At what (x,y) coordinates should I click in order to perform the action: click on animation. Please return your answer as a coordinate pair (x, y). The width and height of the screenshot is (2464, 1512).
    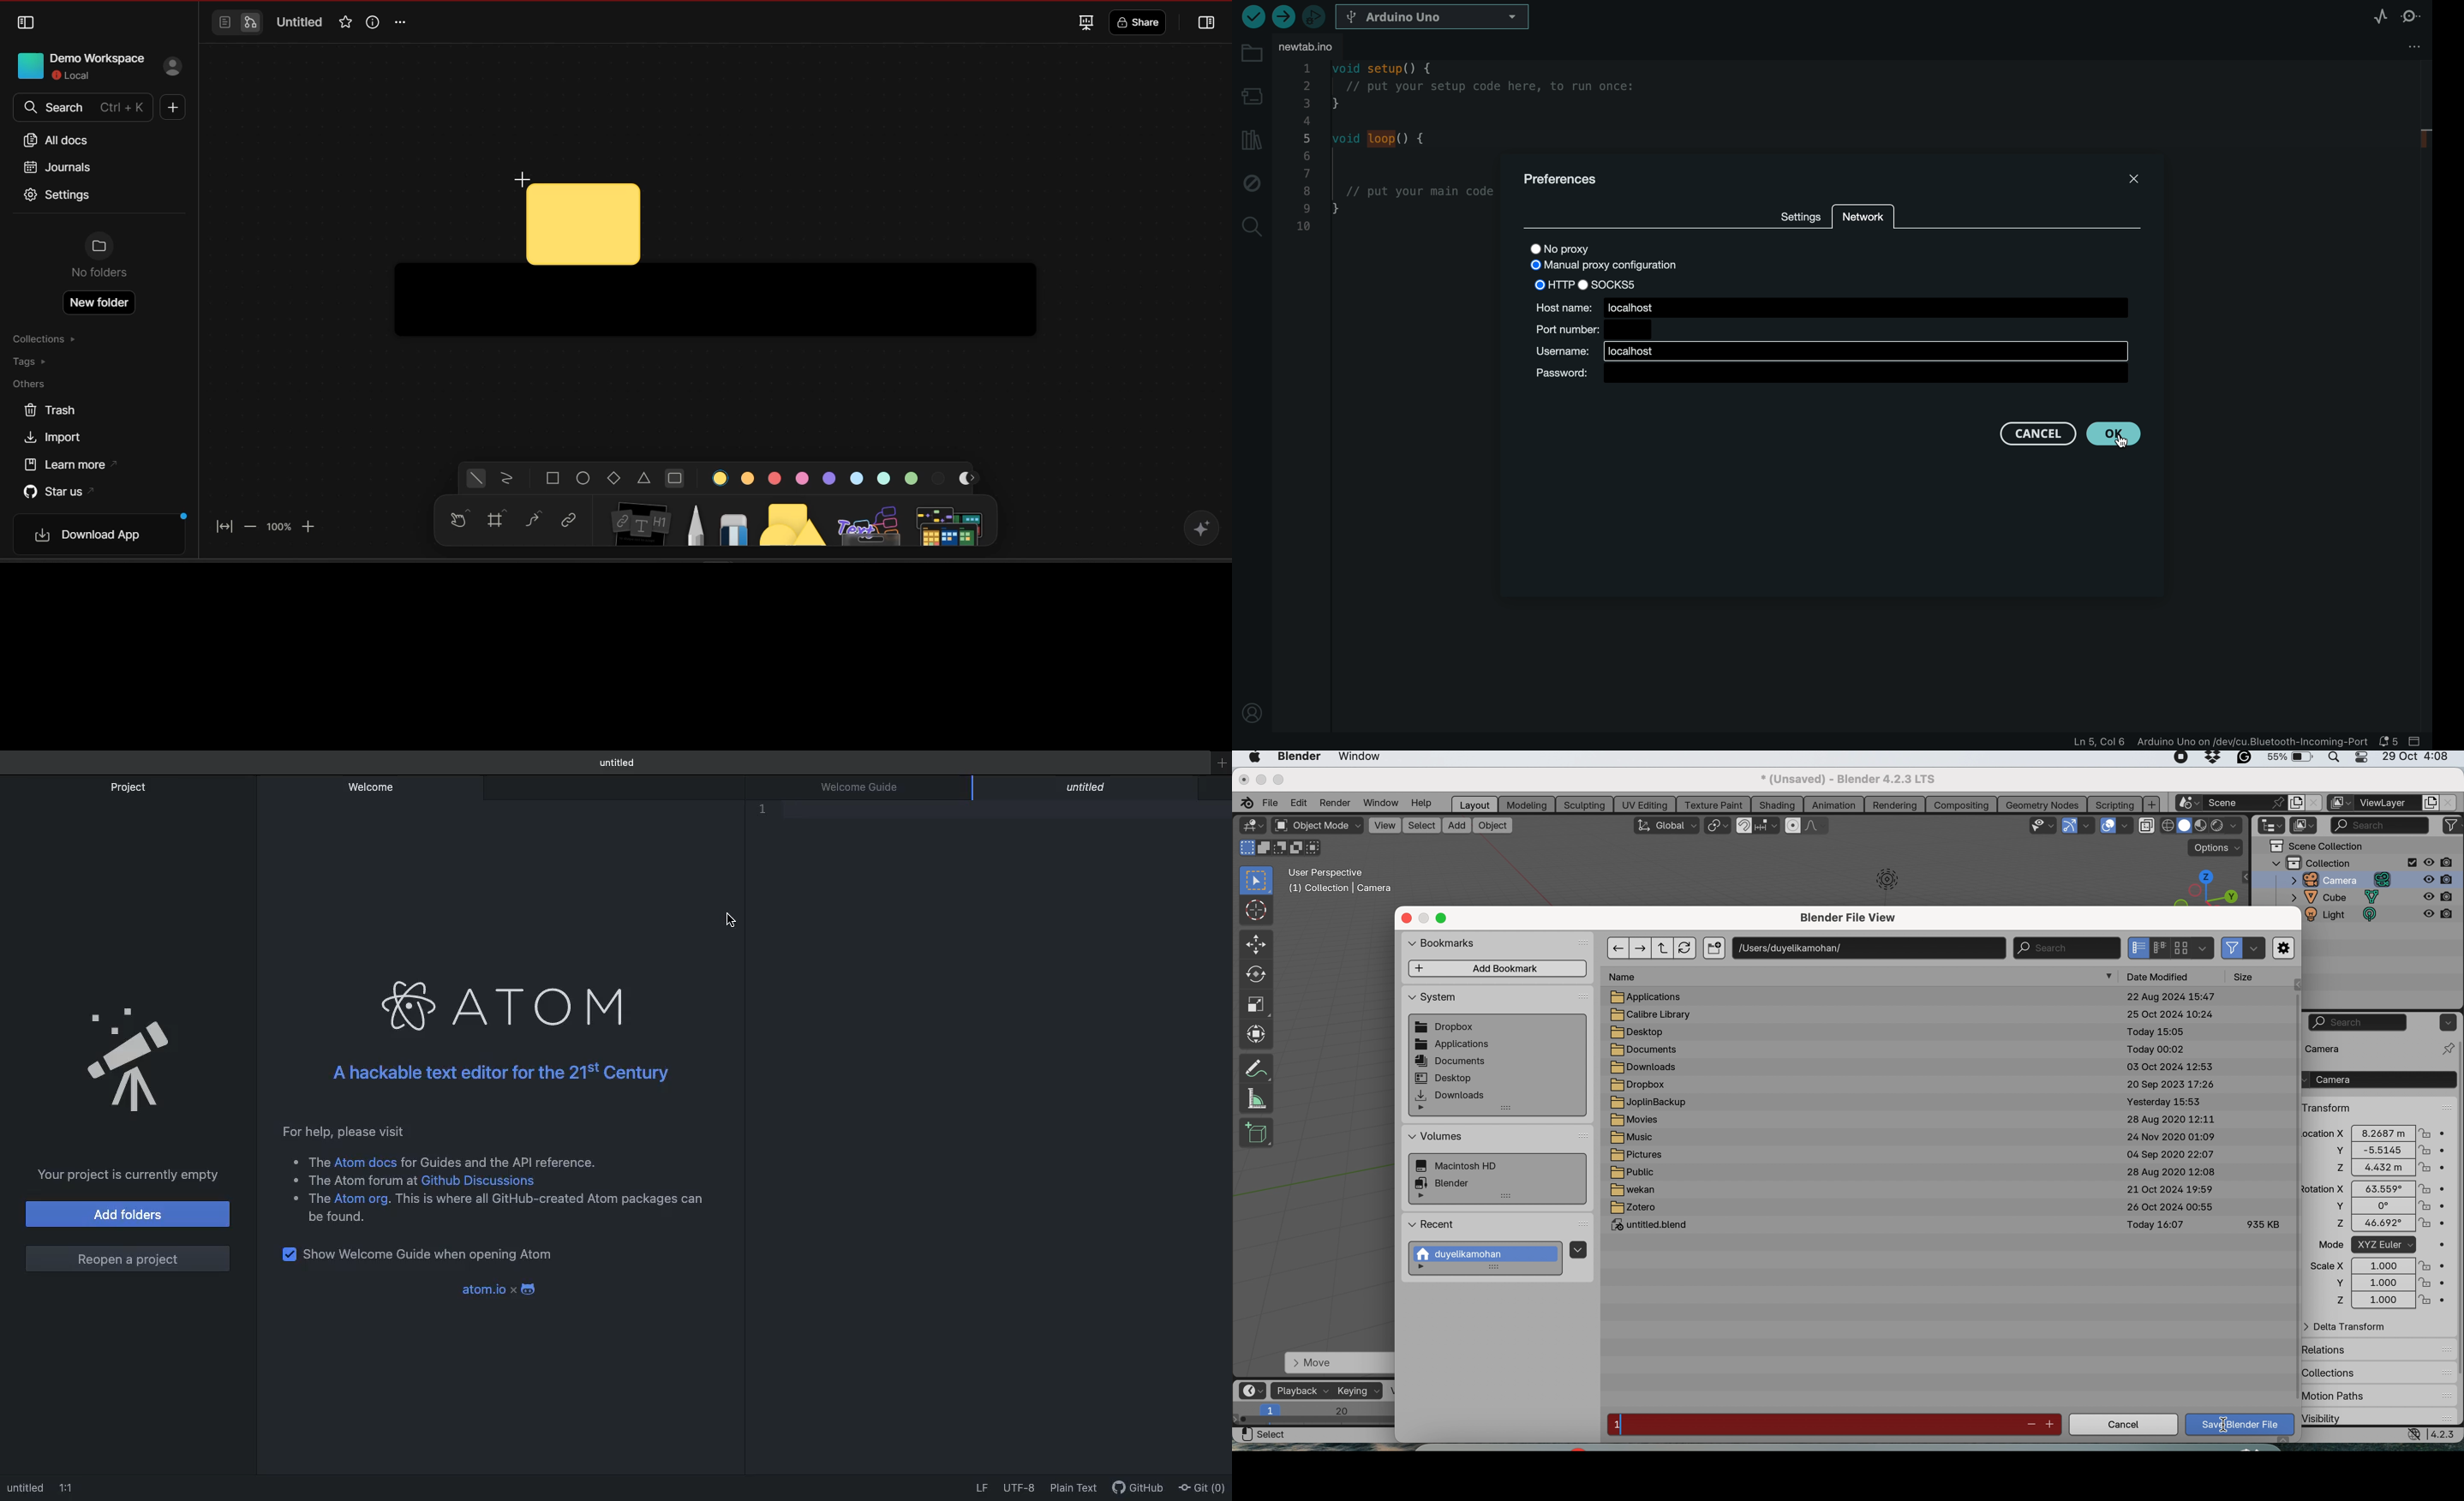
    Looking at the image, I should click on (1834, 806).